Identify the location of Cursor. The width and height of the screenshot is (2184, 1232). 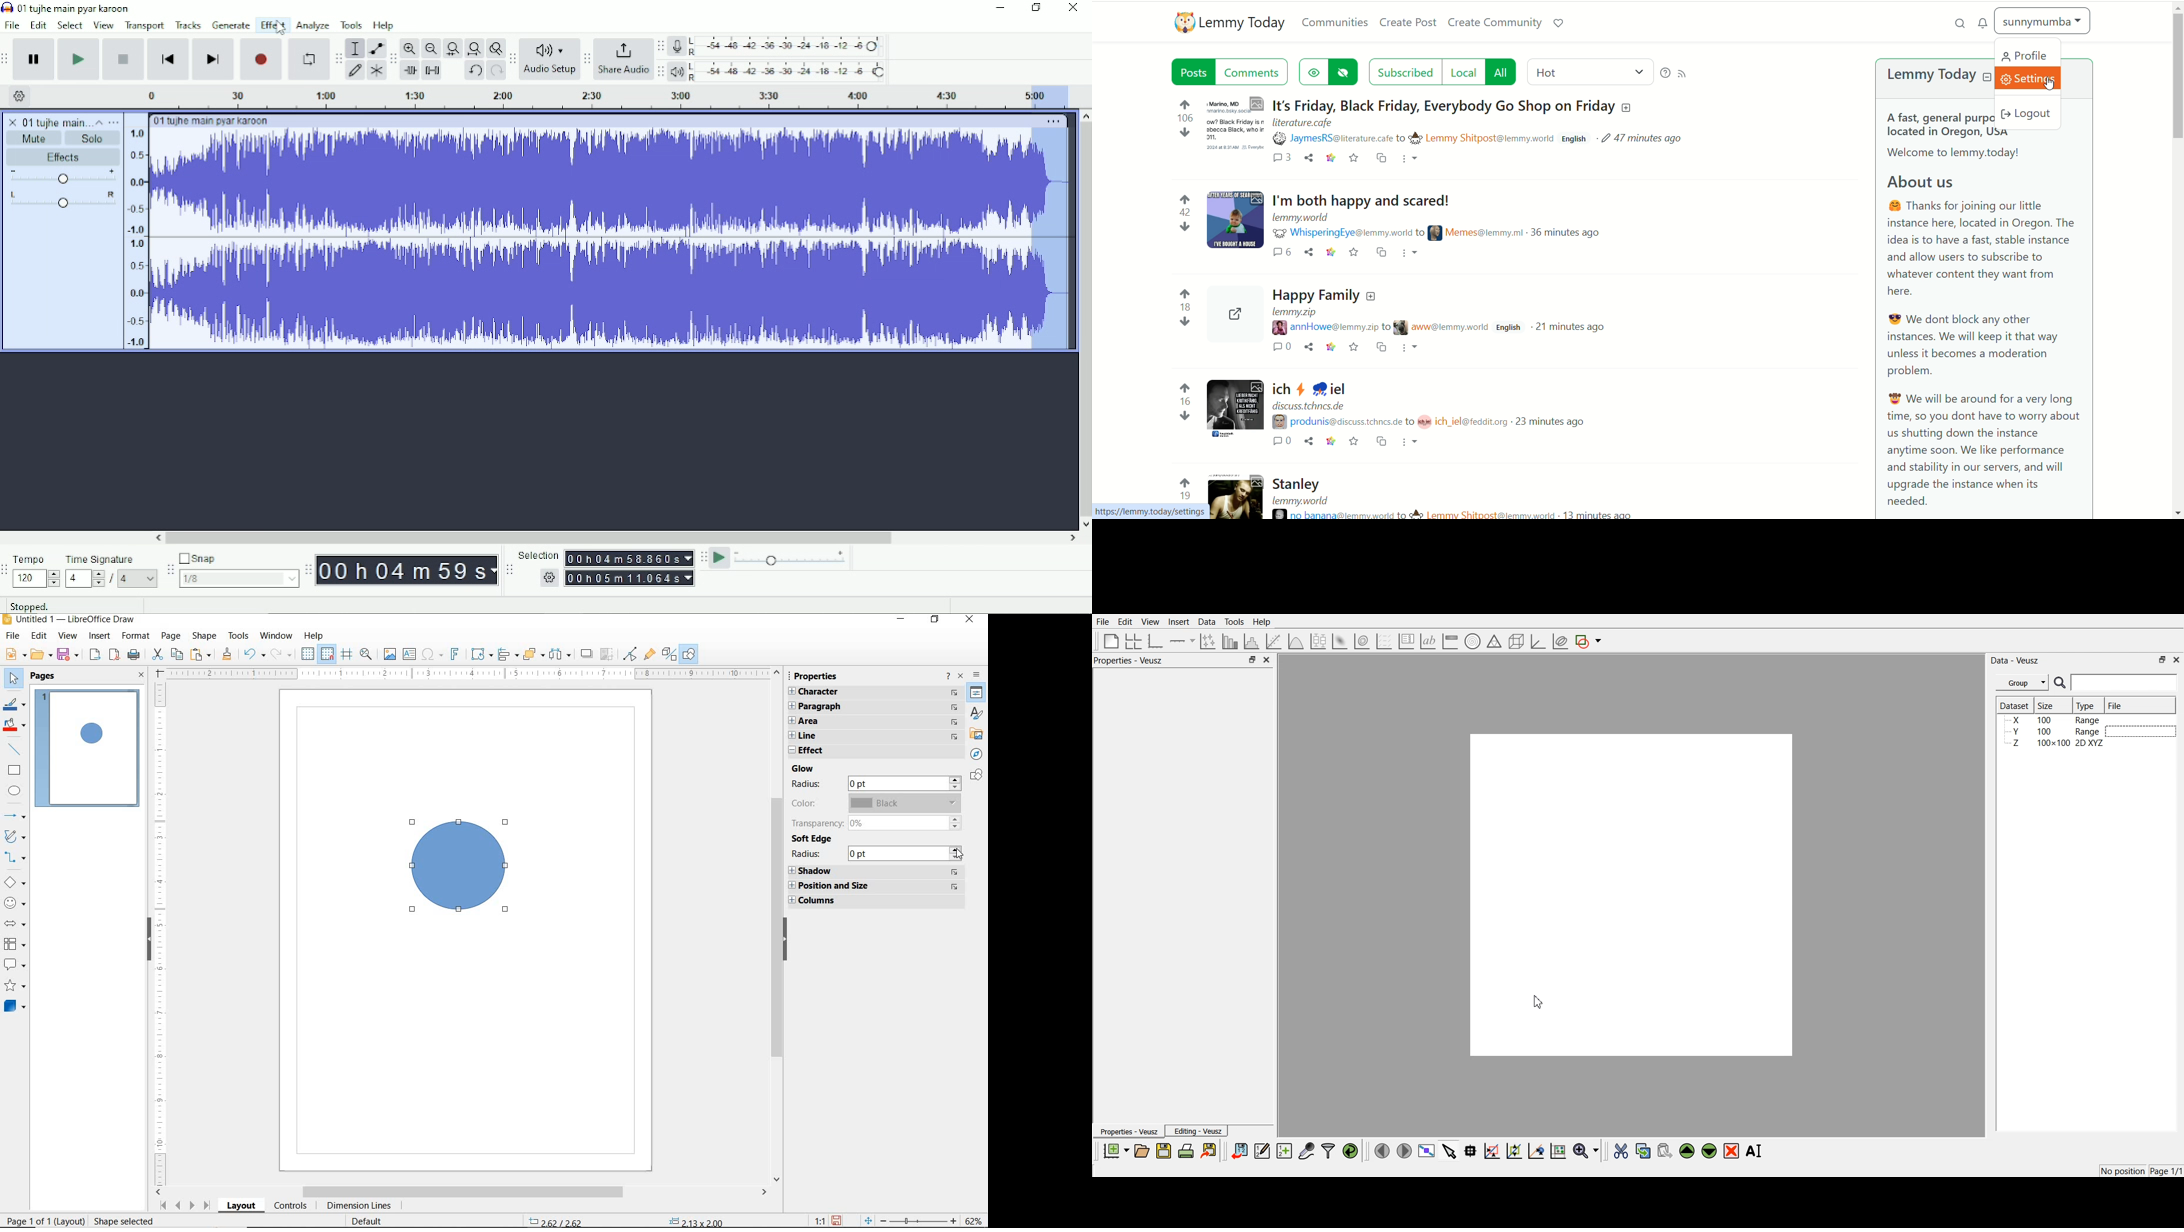
(281, 27).